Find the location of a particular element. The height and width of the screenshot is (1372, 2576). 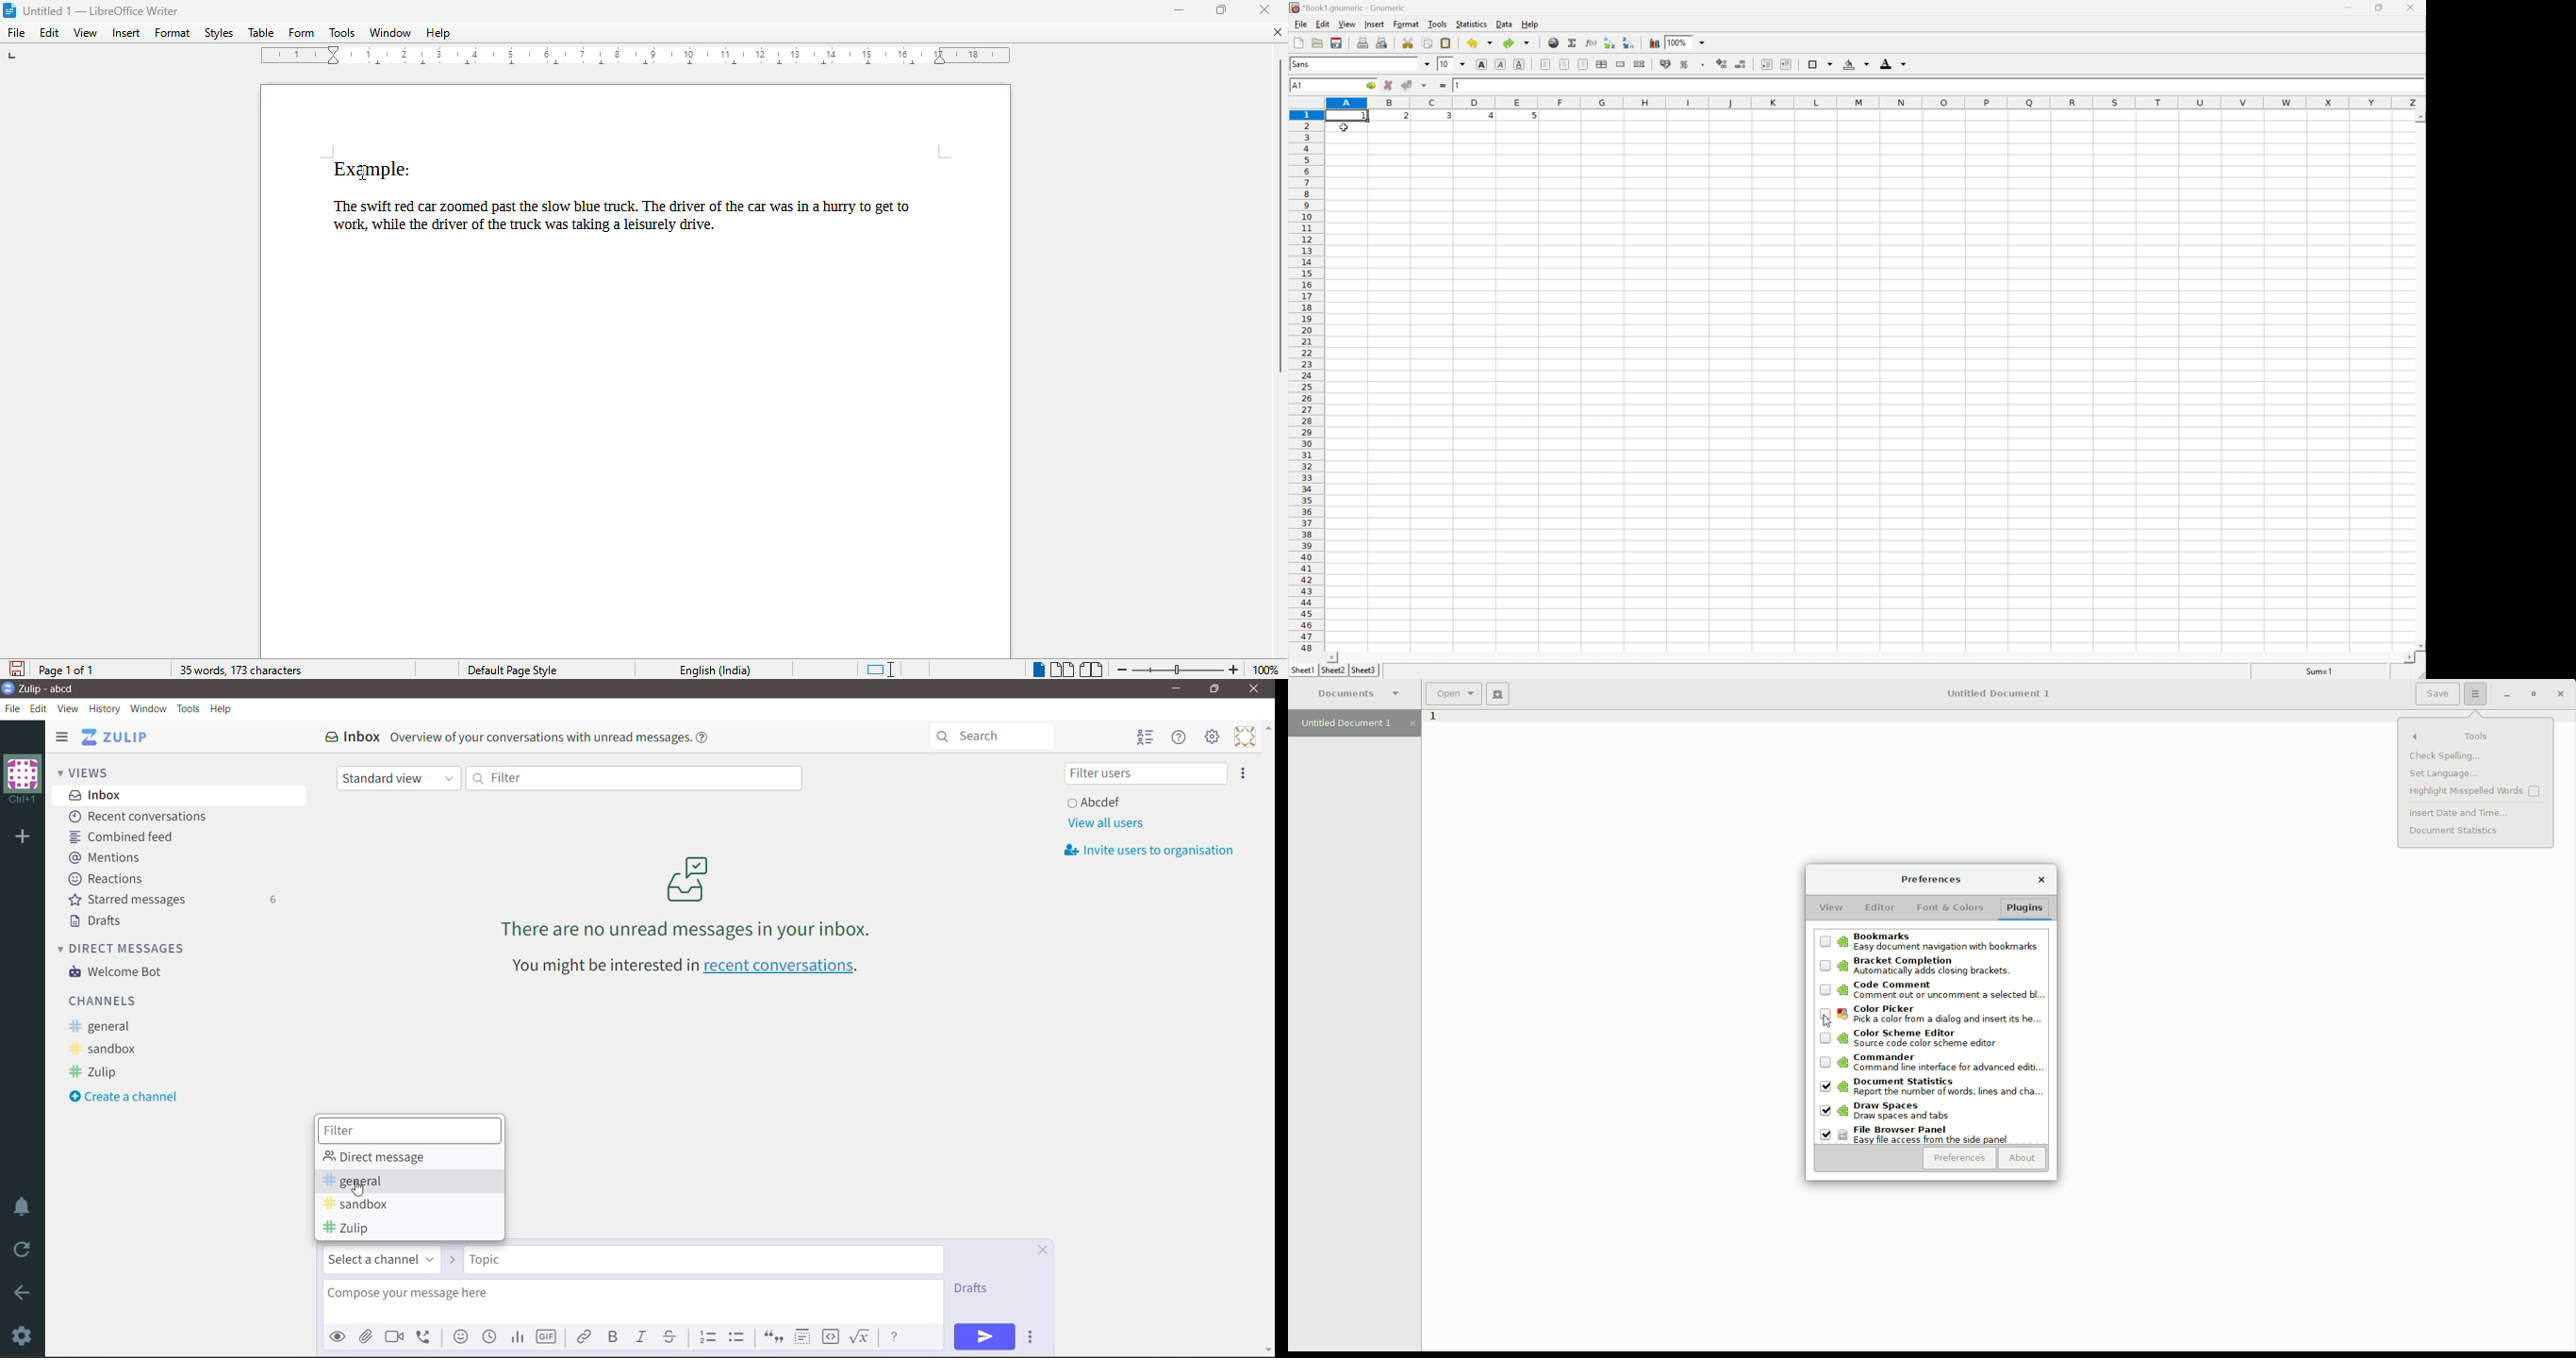

Quote is located at coordinates (773, 1338).